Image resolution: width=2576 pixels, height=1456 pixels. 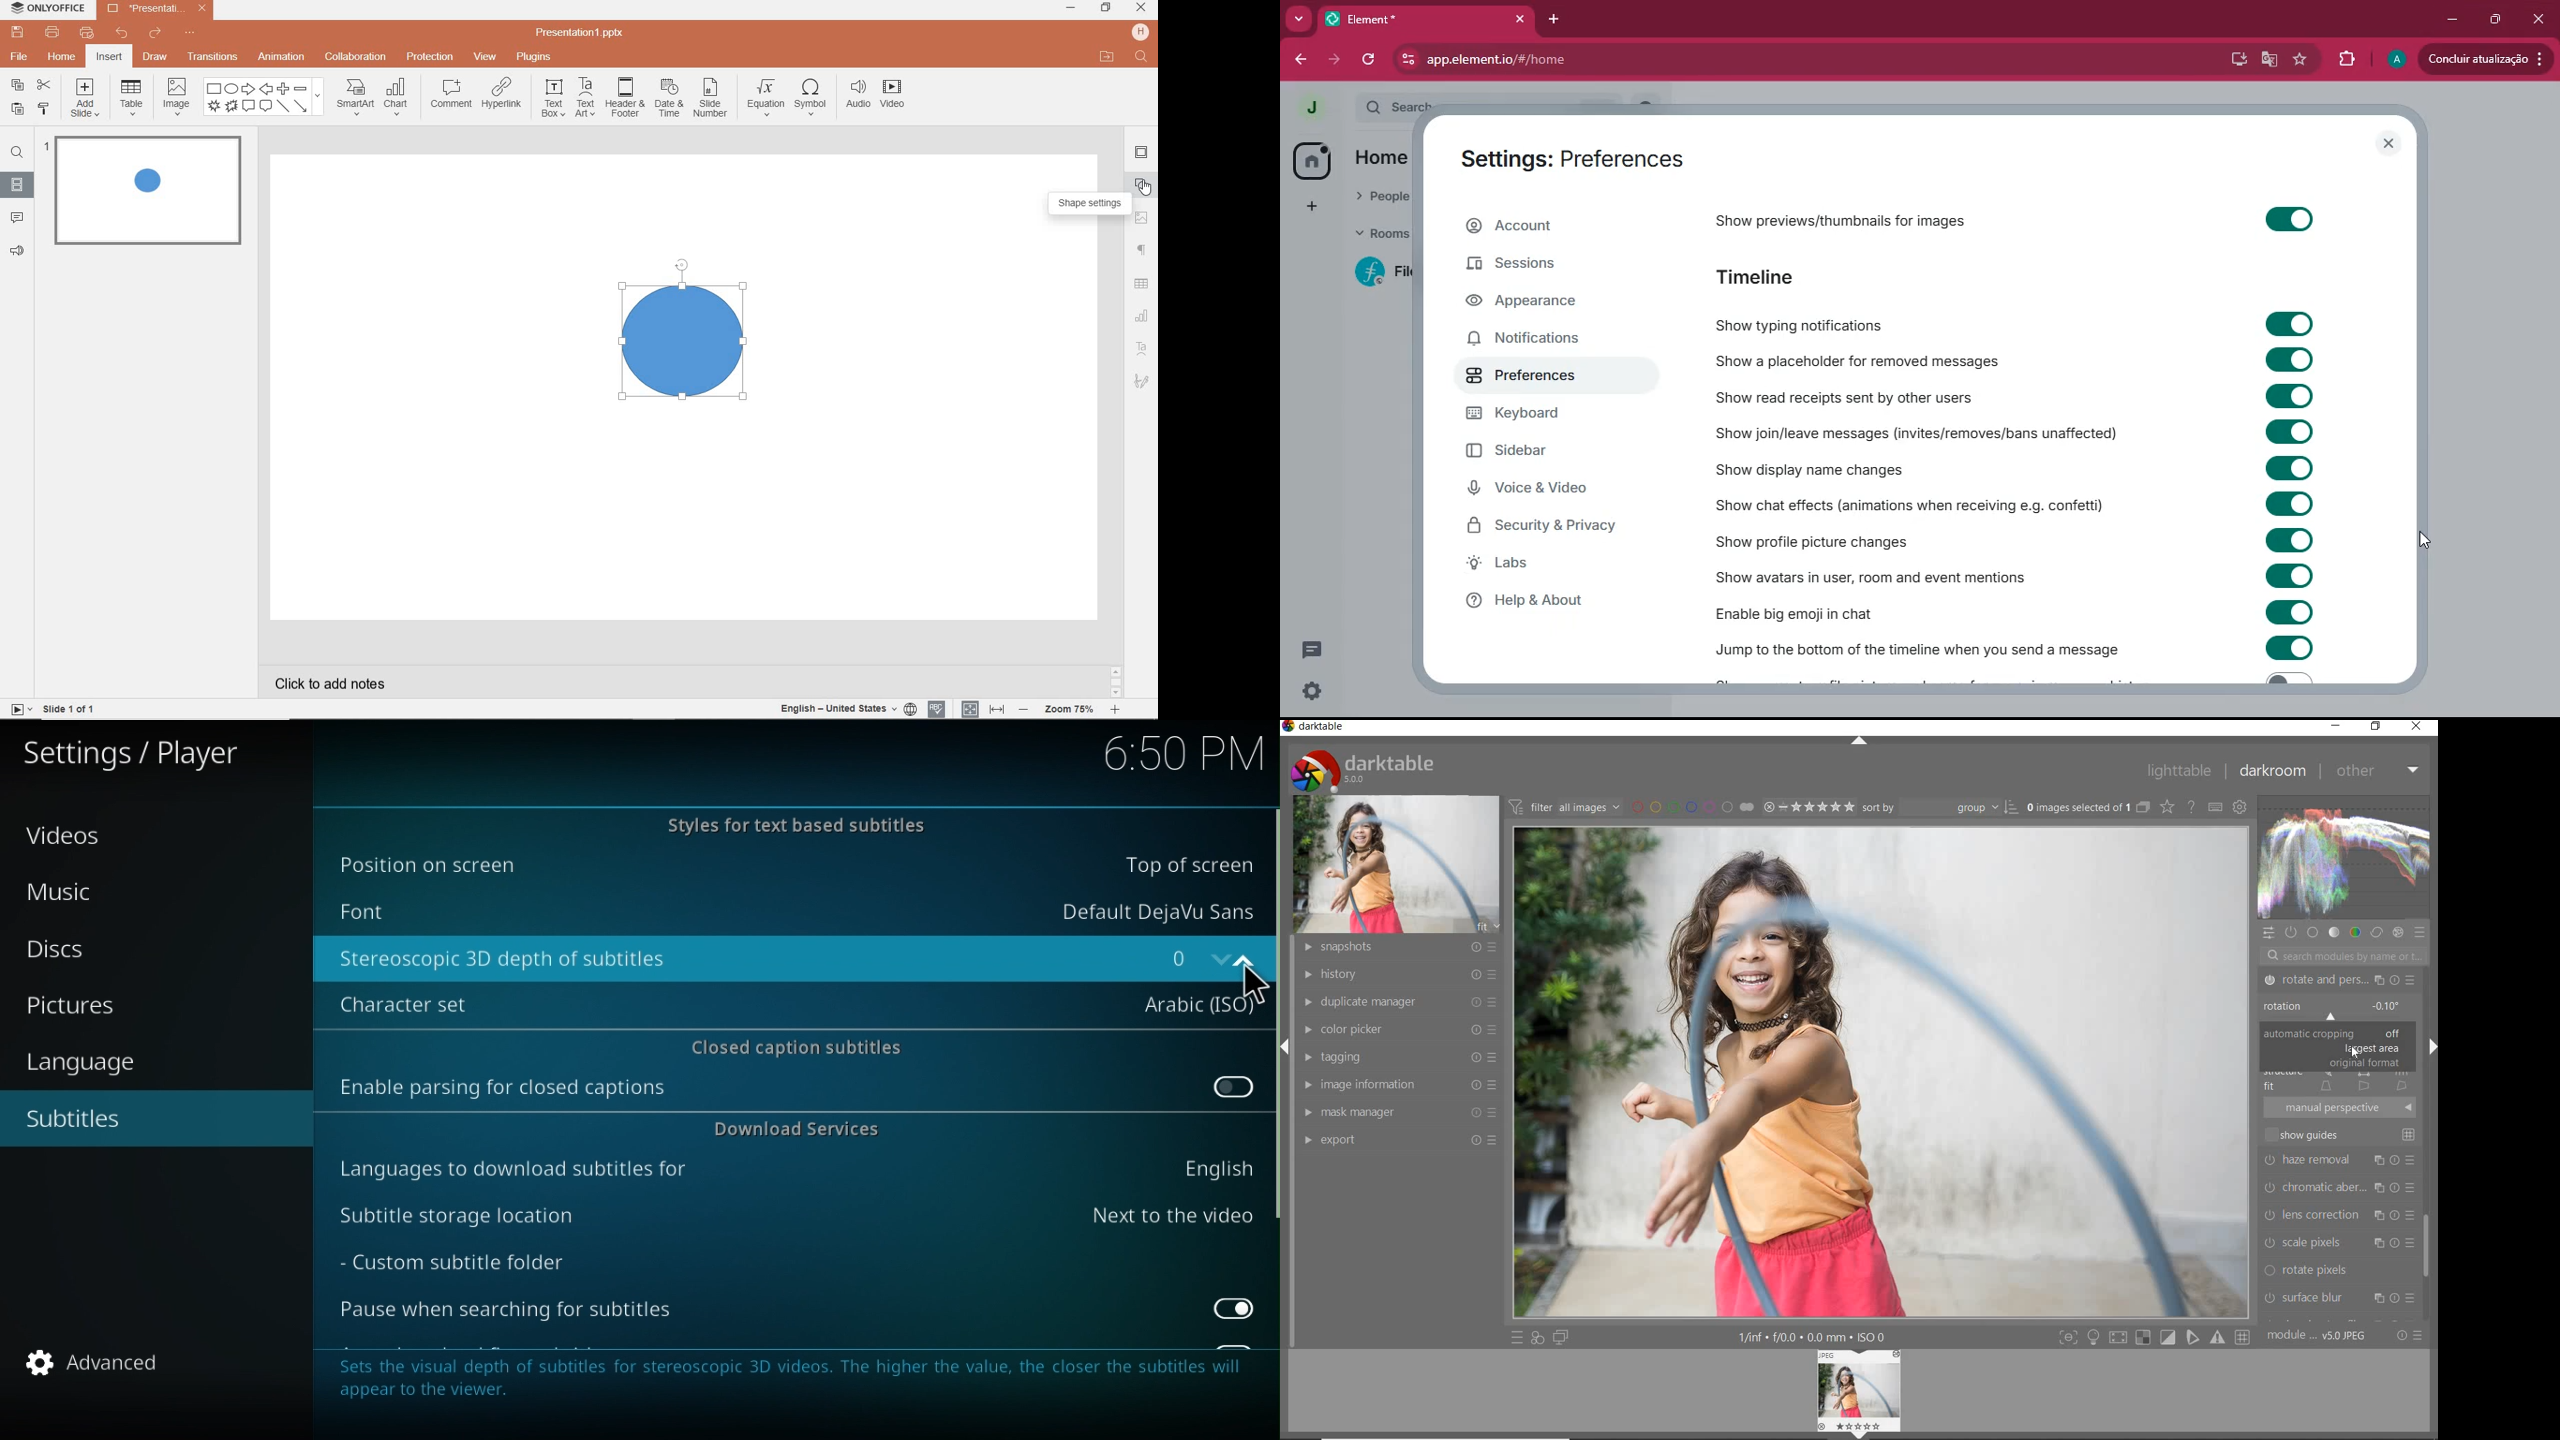 I want to click on hyperlink, so click(x=503, y=97).